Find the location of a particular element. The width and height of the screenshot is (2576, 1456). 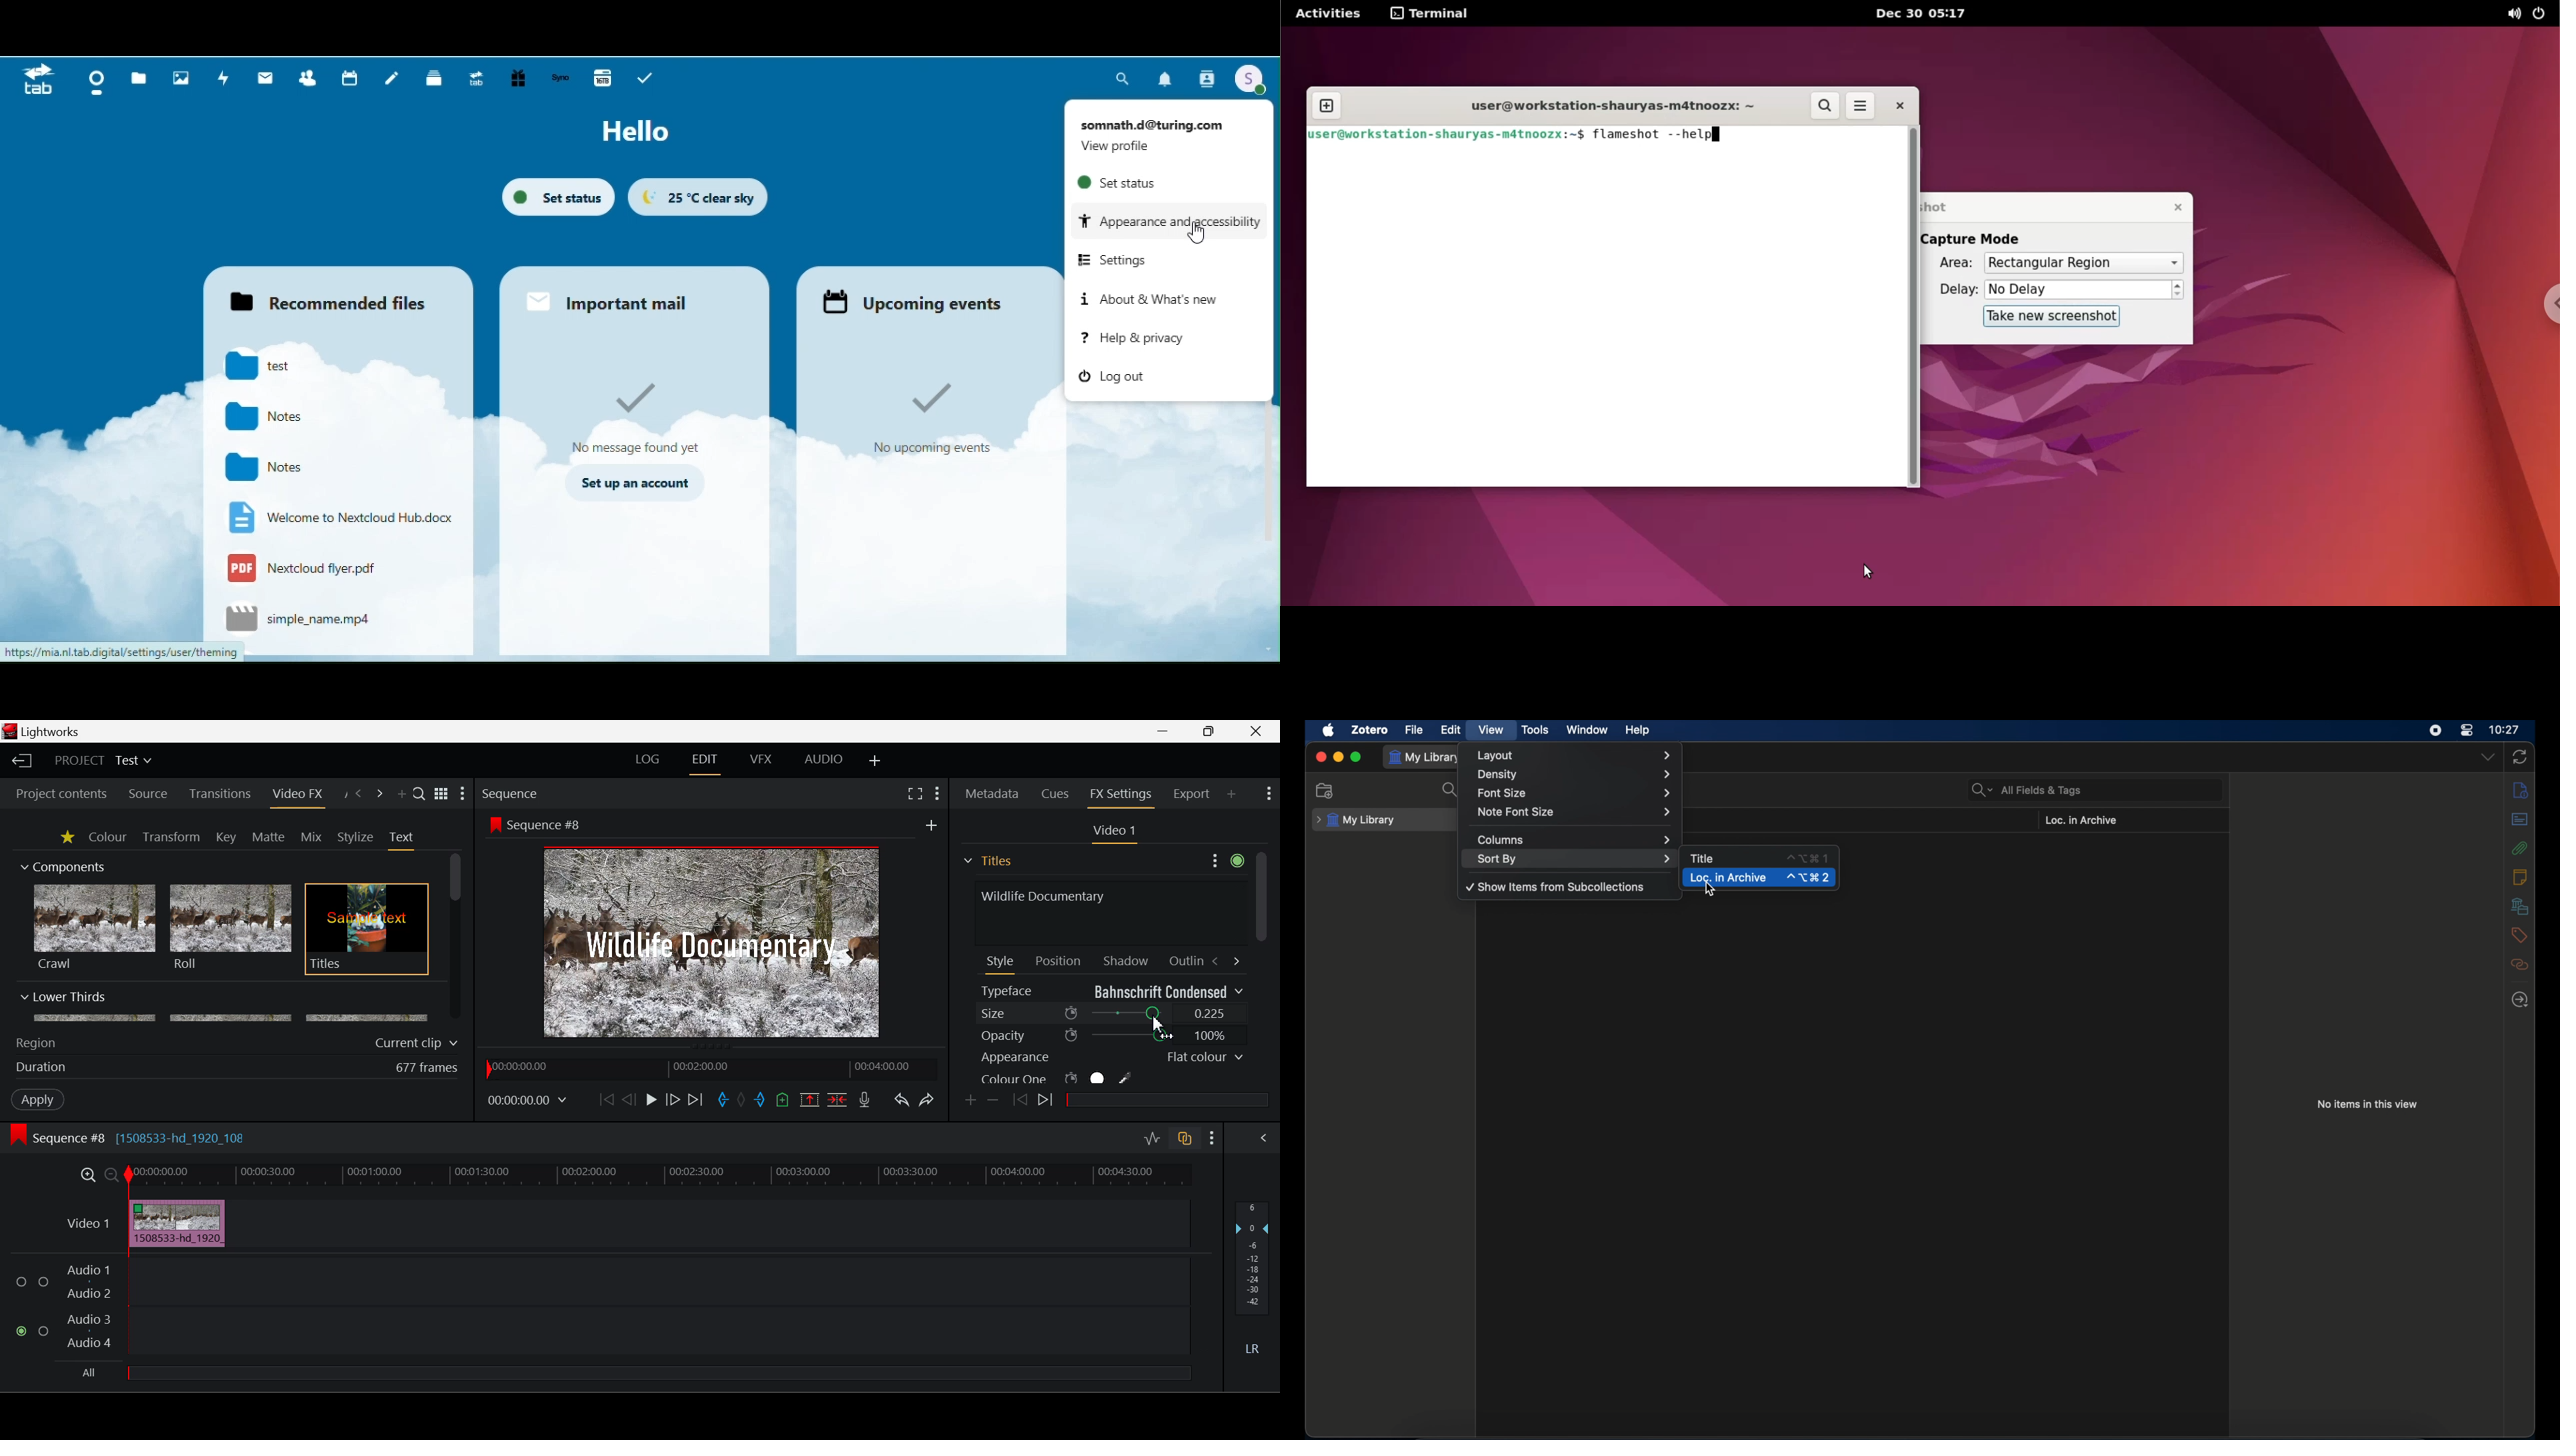

Add Panel is located at coordinates (1231, 793).